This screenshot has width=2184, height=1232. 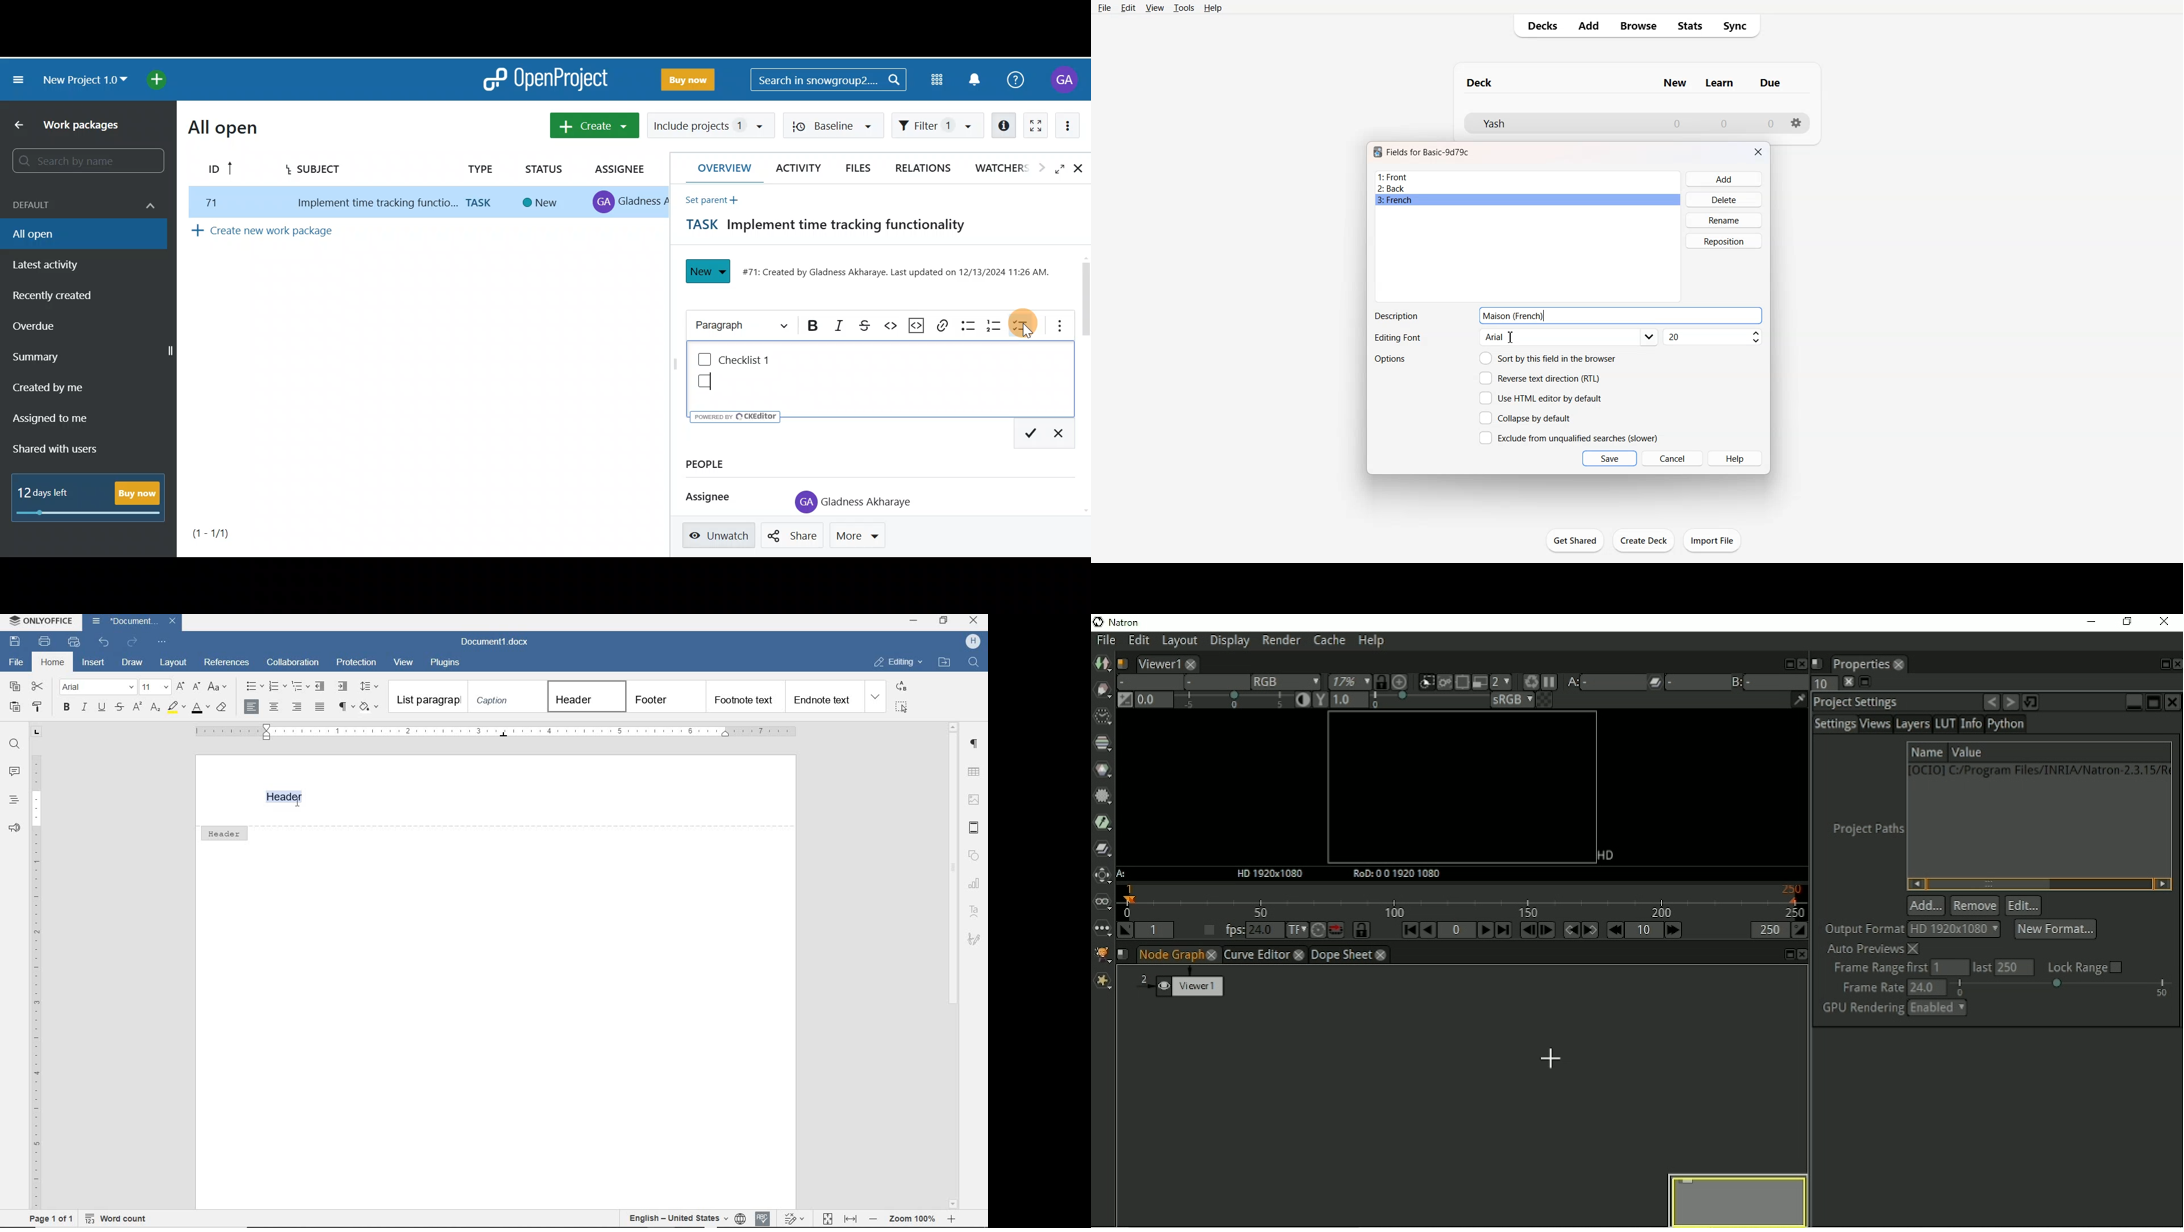 I want to click on Buy now, so click(x=139, y=493).